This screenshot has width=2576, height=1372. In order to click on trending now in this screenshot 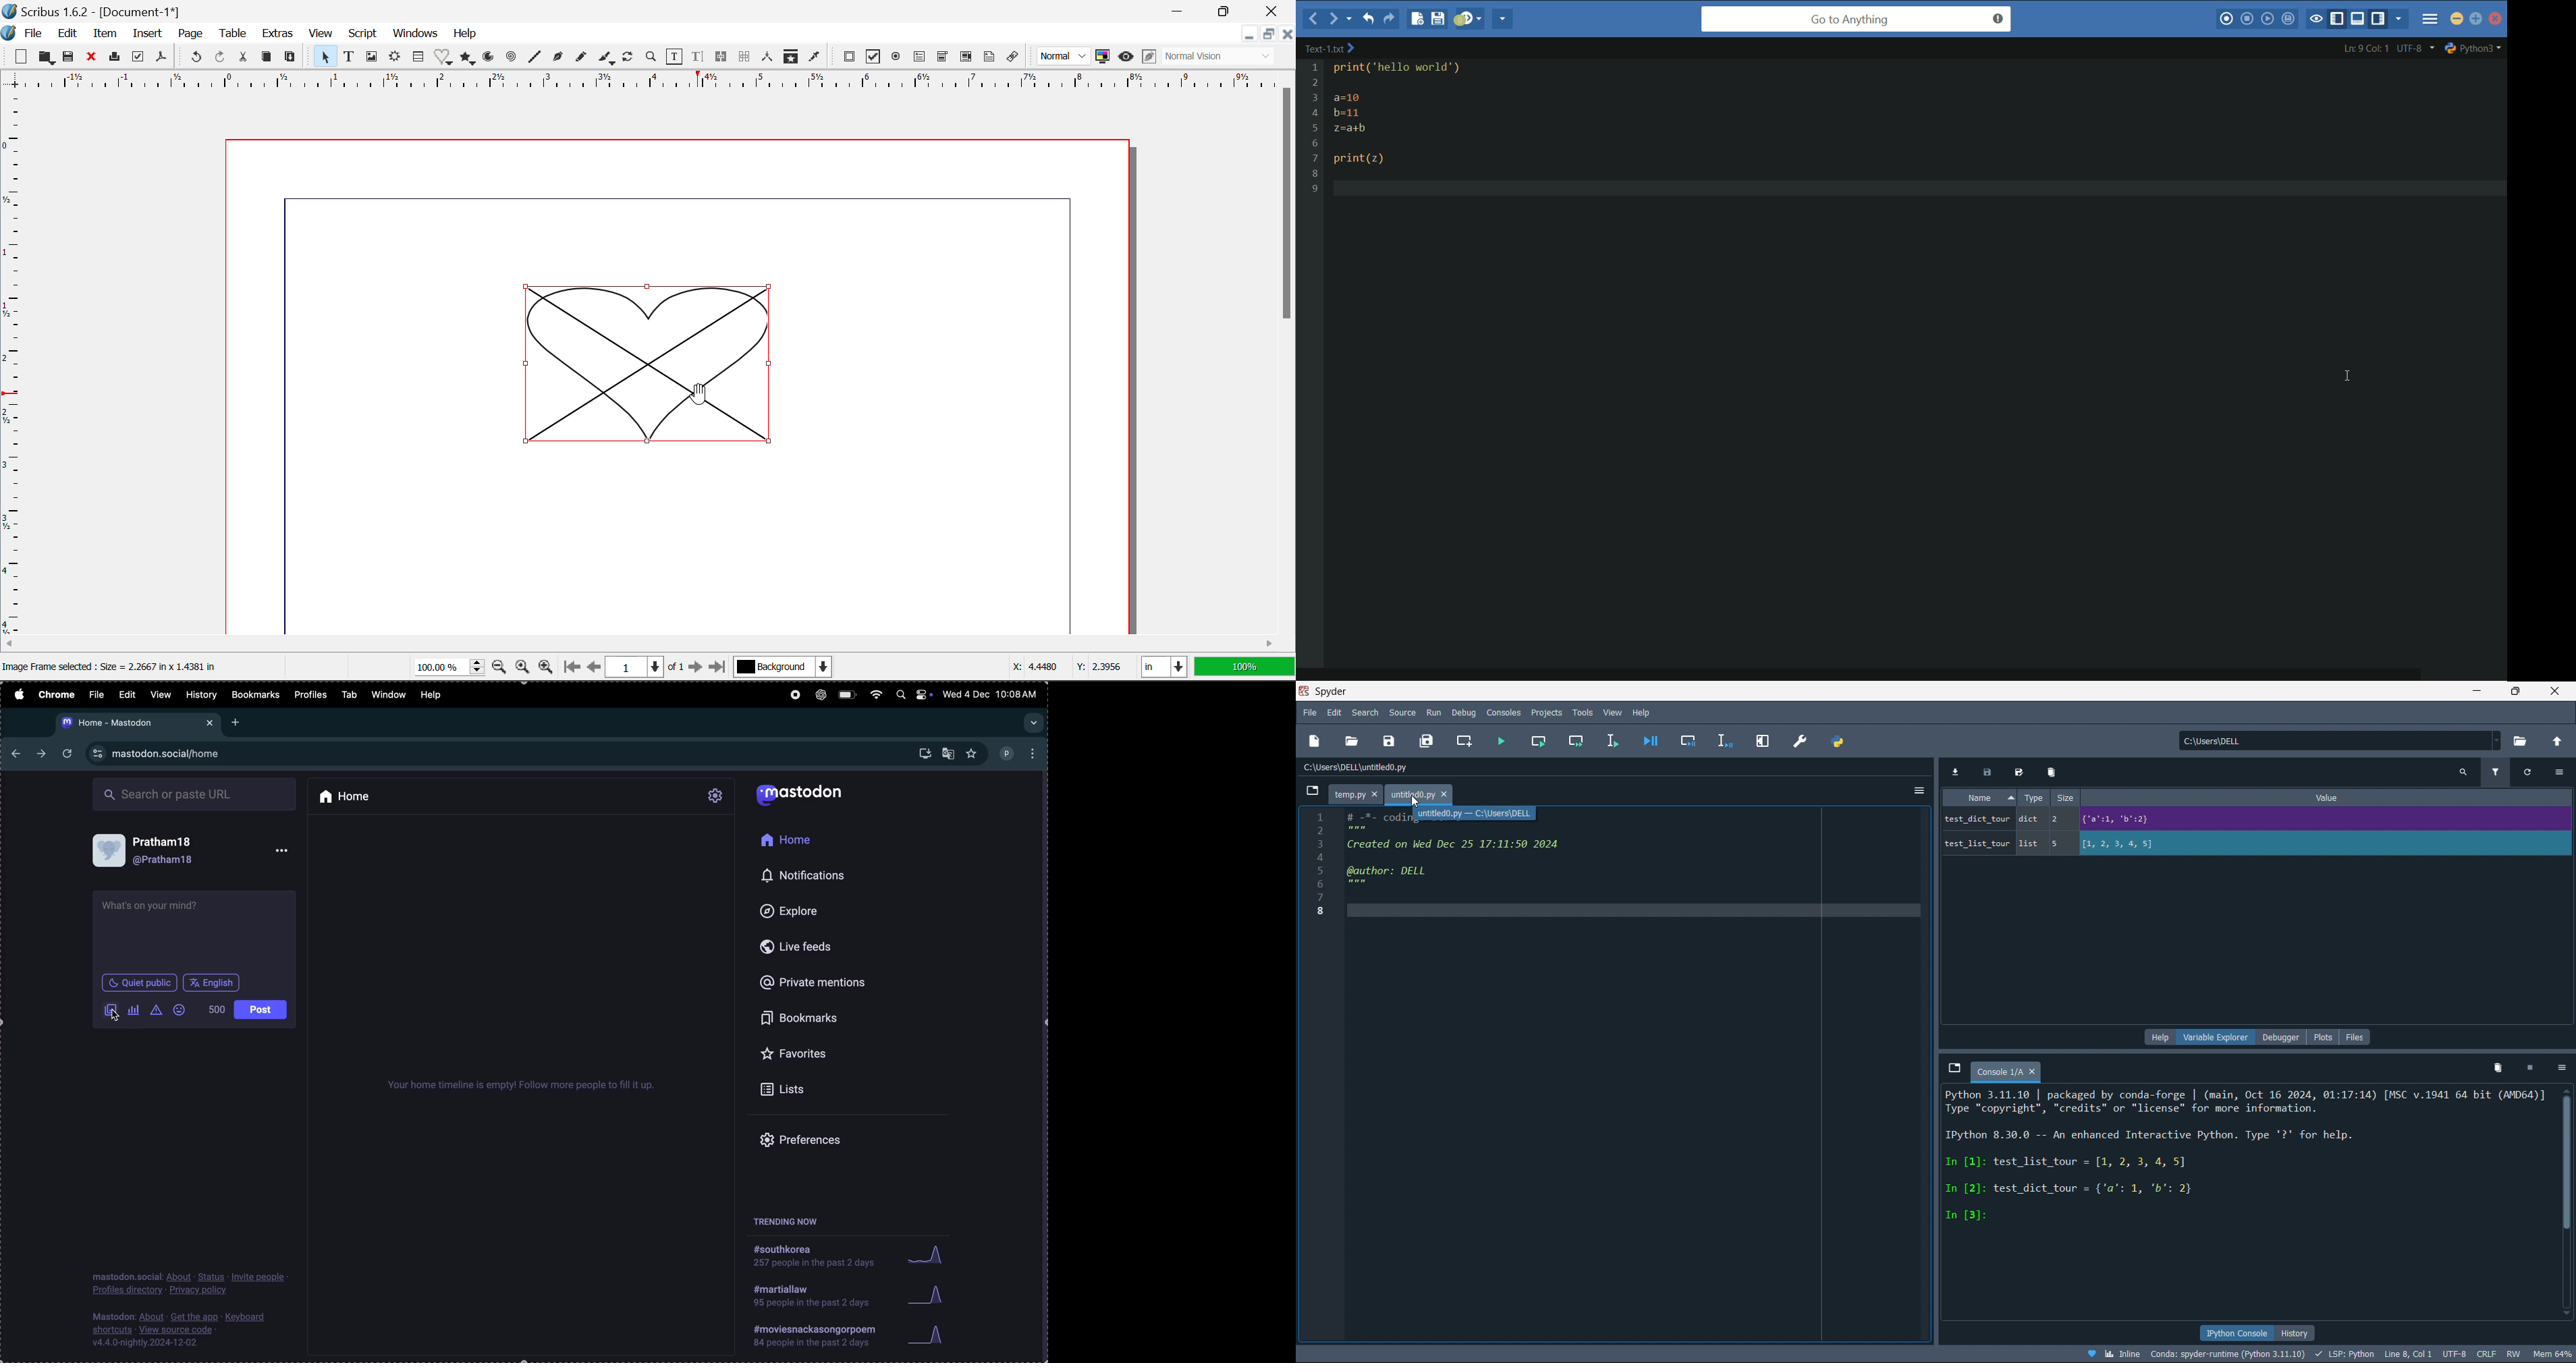, I will do `click(784, 1221)`.